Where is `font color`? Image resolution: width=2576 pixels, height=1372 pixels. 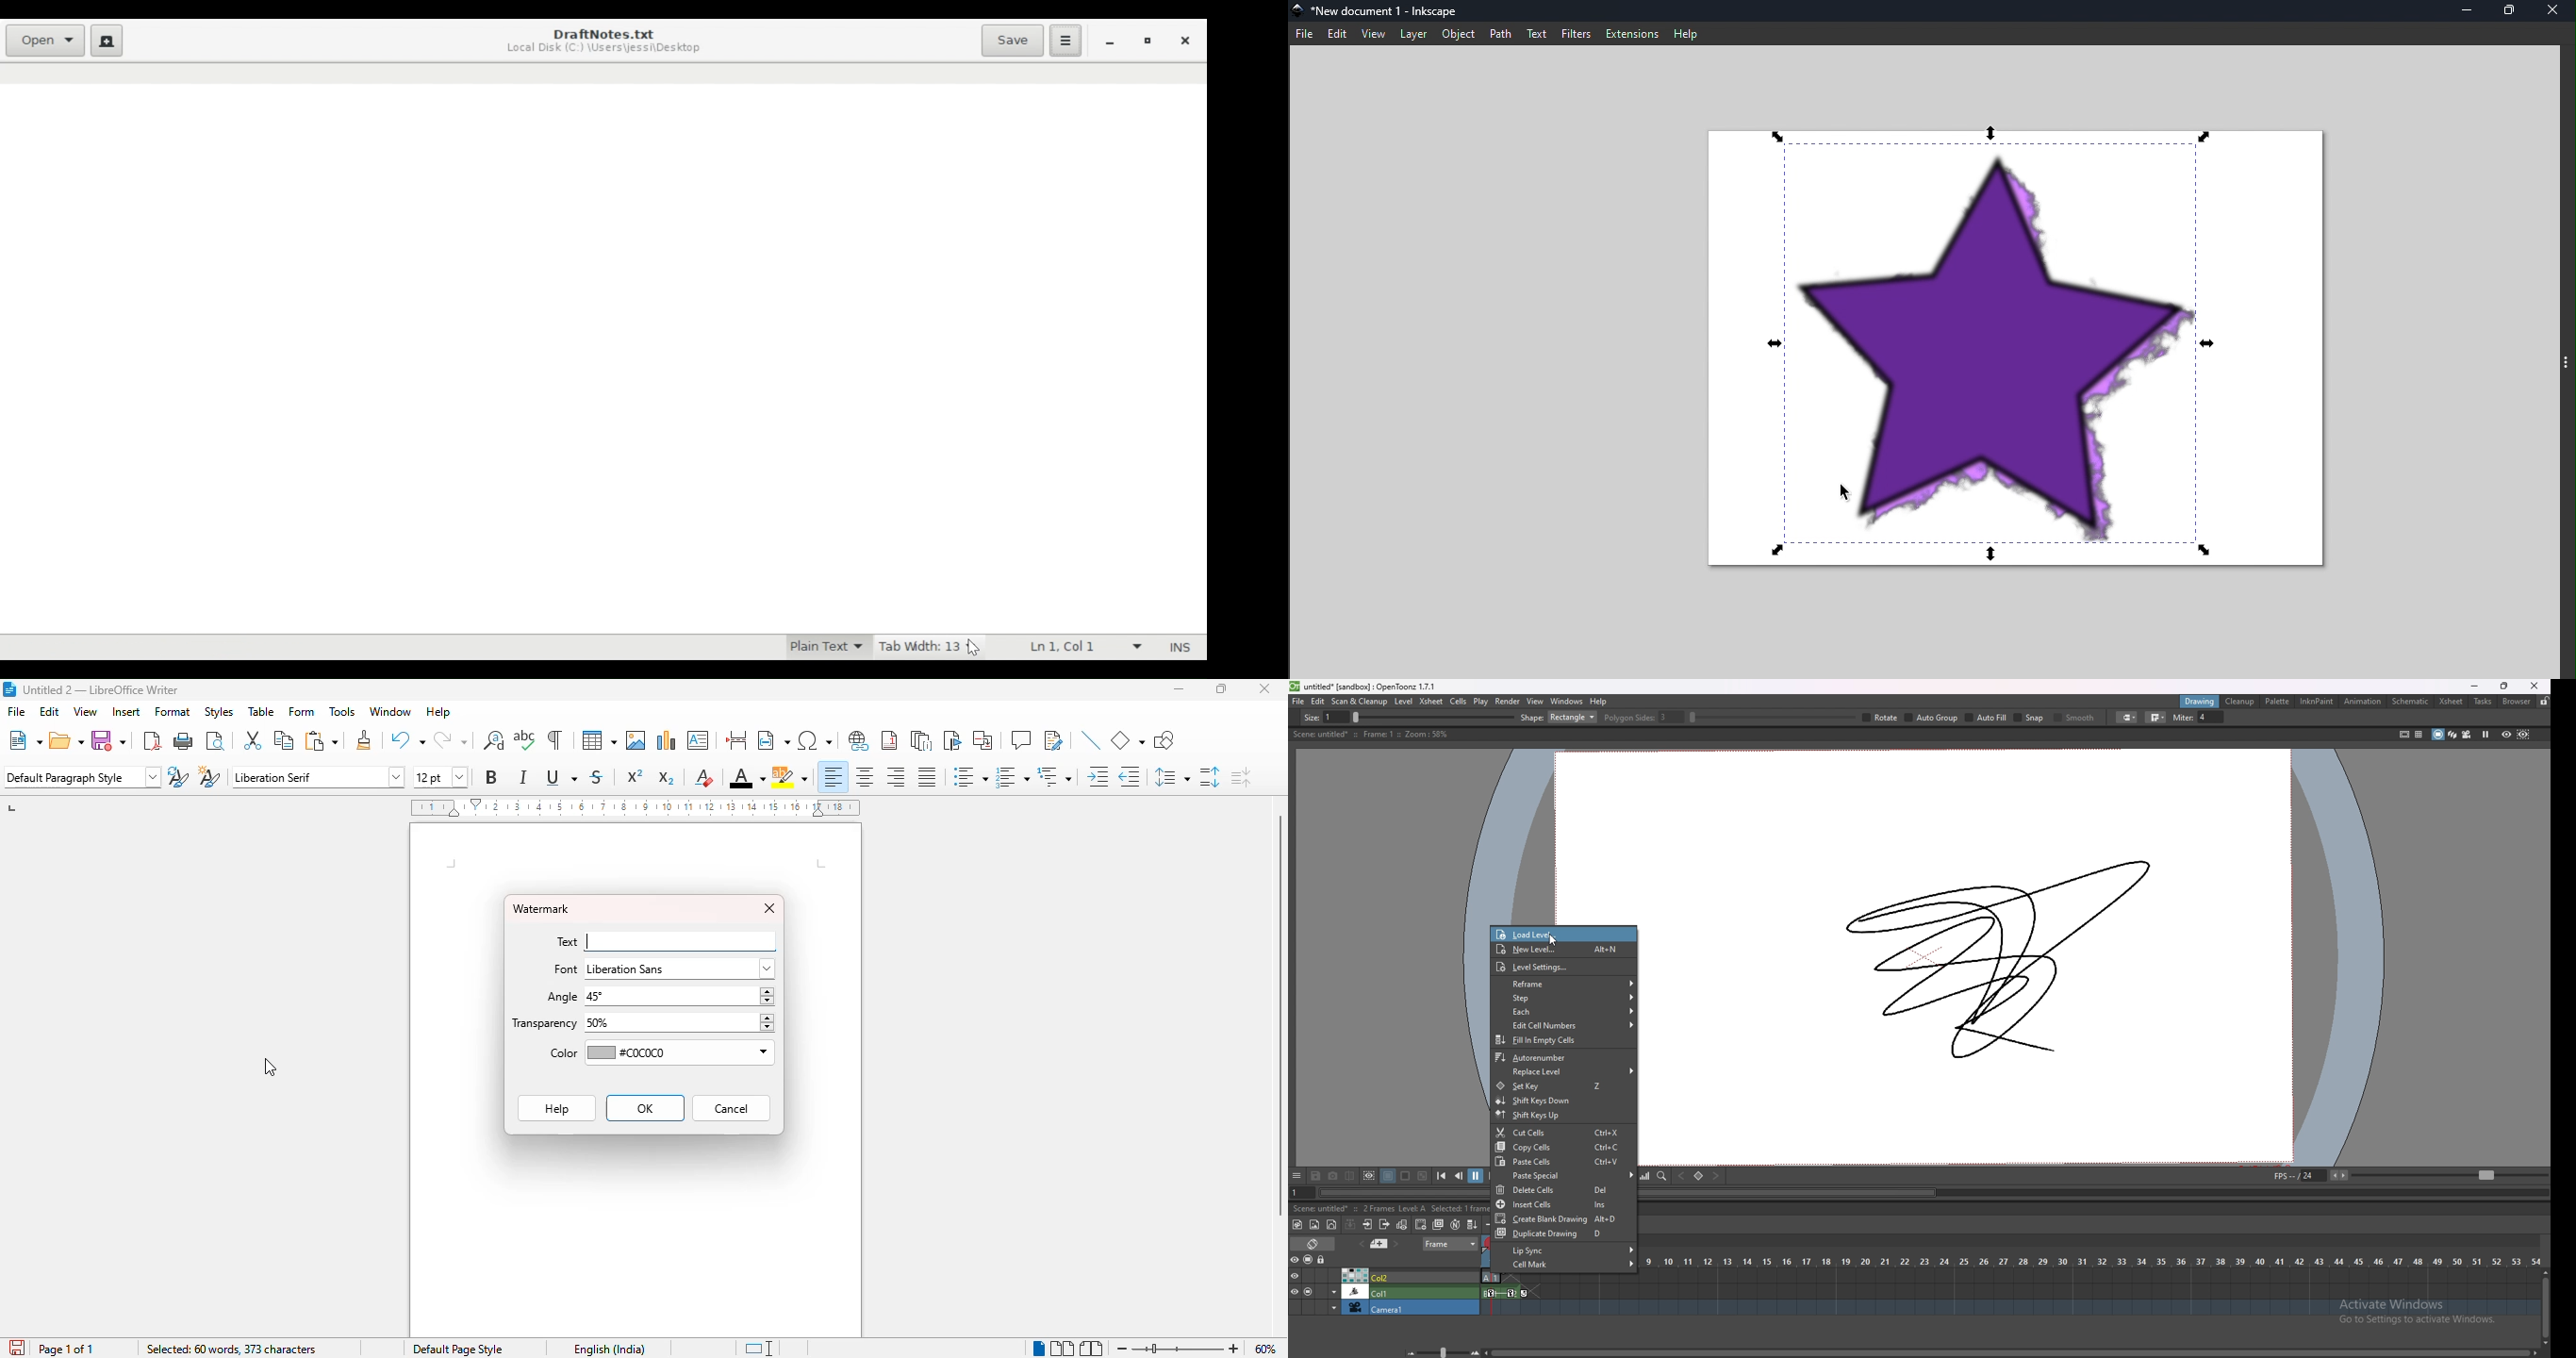 font color is located at coordinates (747, 779).